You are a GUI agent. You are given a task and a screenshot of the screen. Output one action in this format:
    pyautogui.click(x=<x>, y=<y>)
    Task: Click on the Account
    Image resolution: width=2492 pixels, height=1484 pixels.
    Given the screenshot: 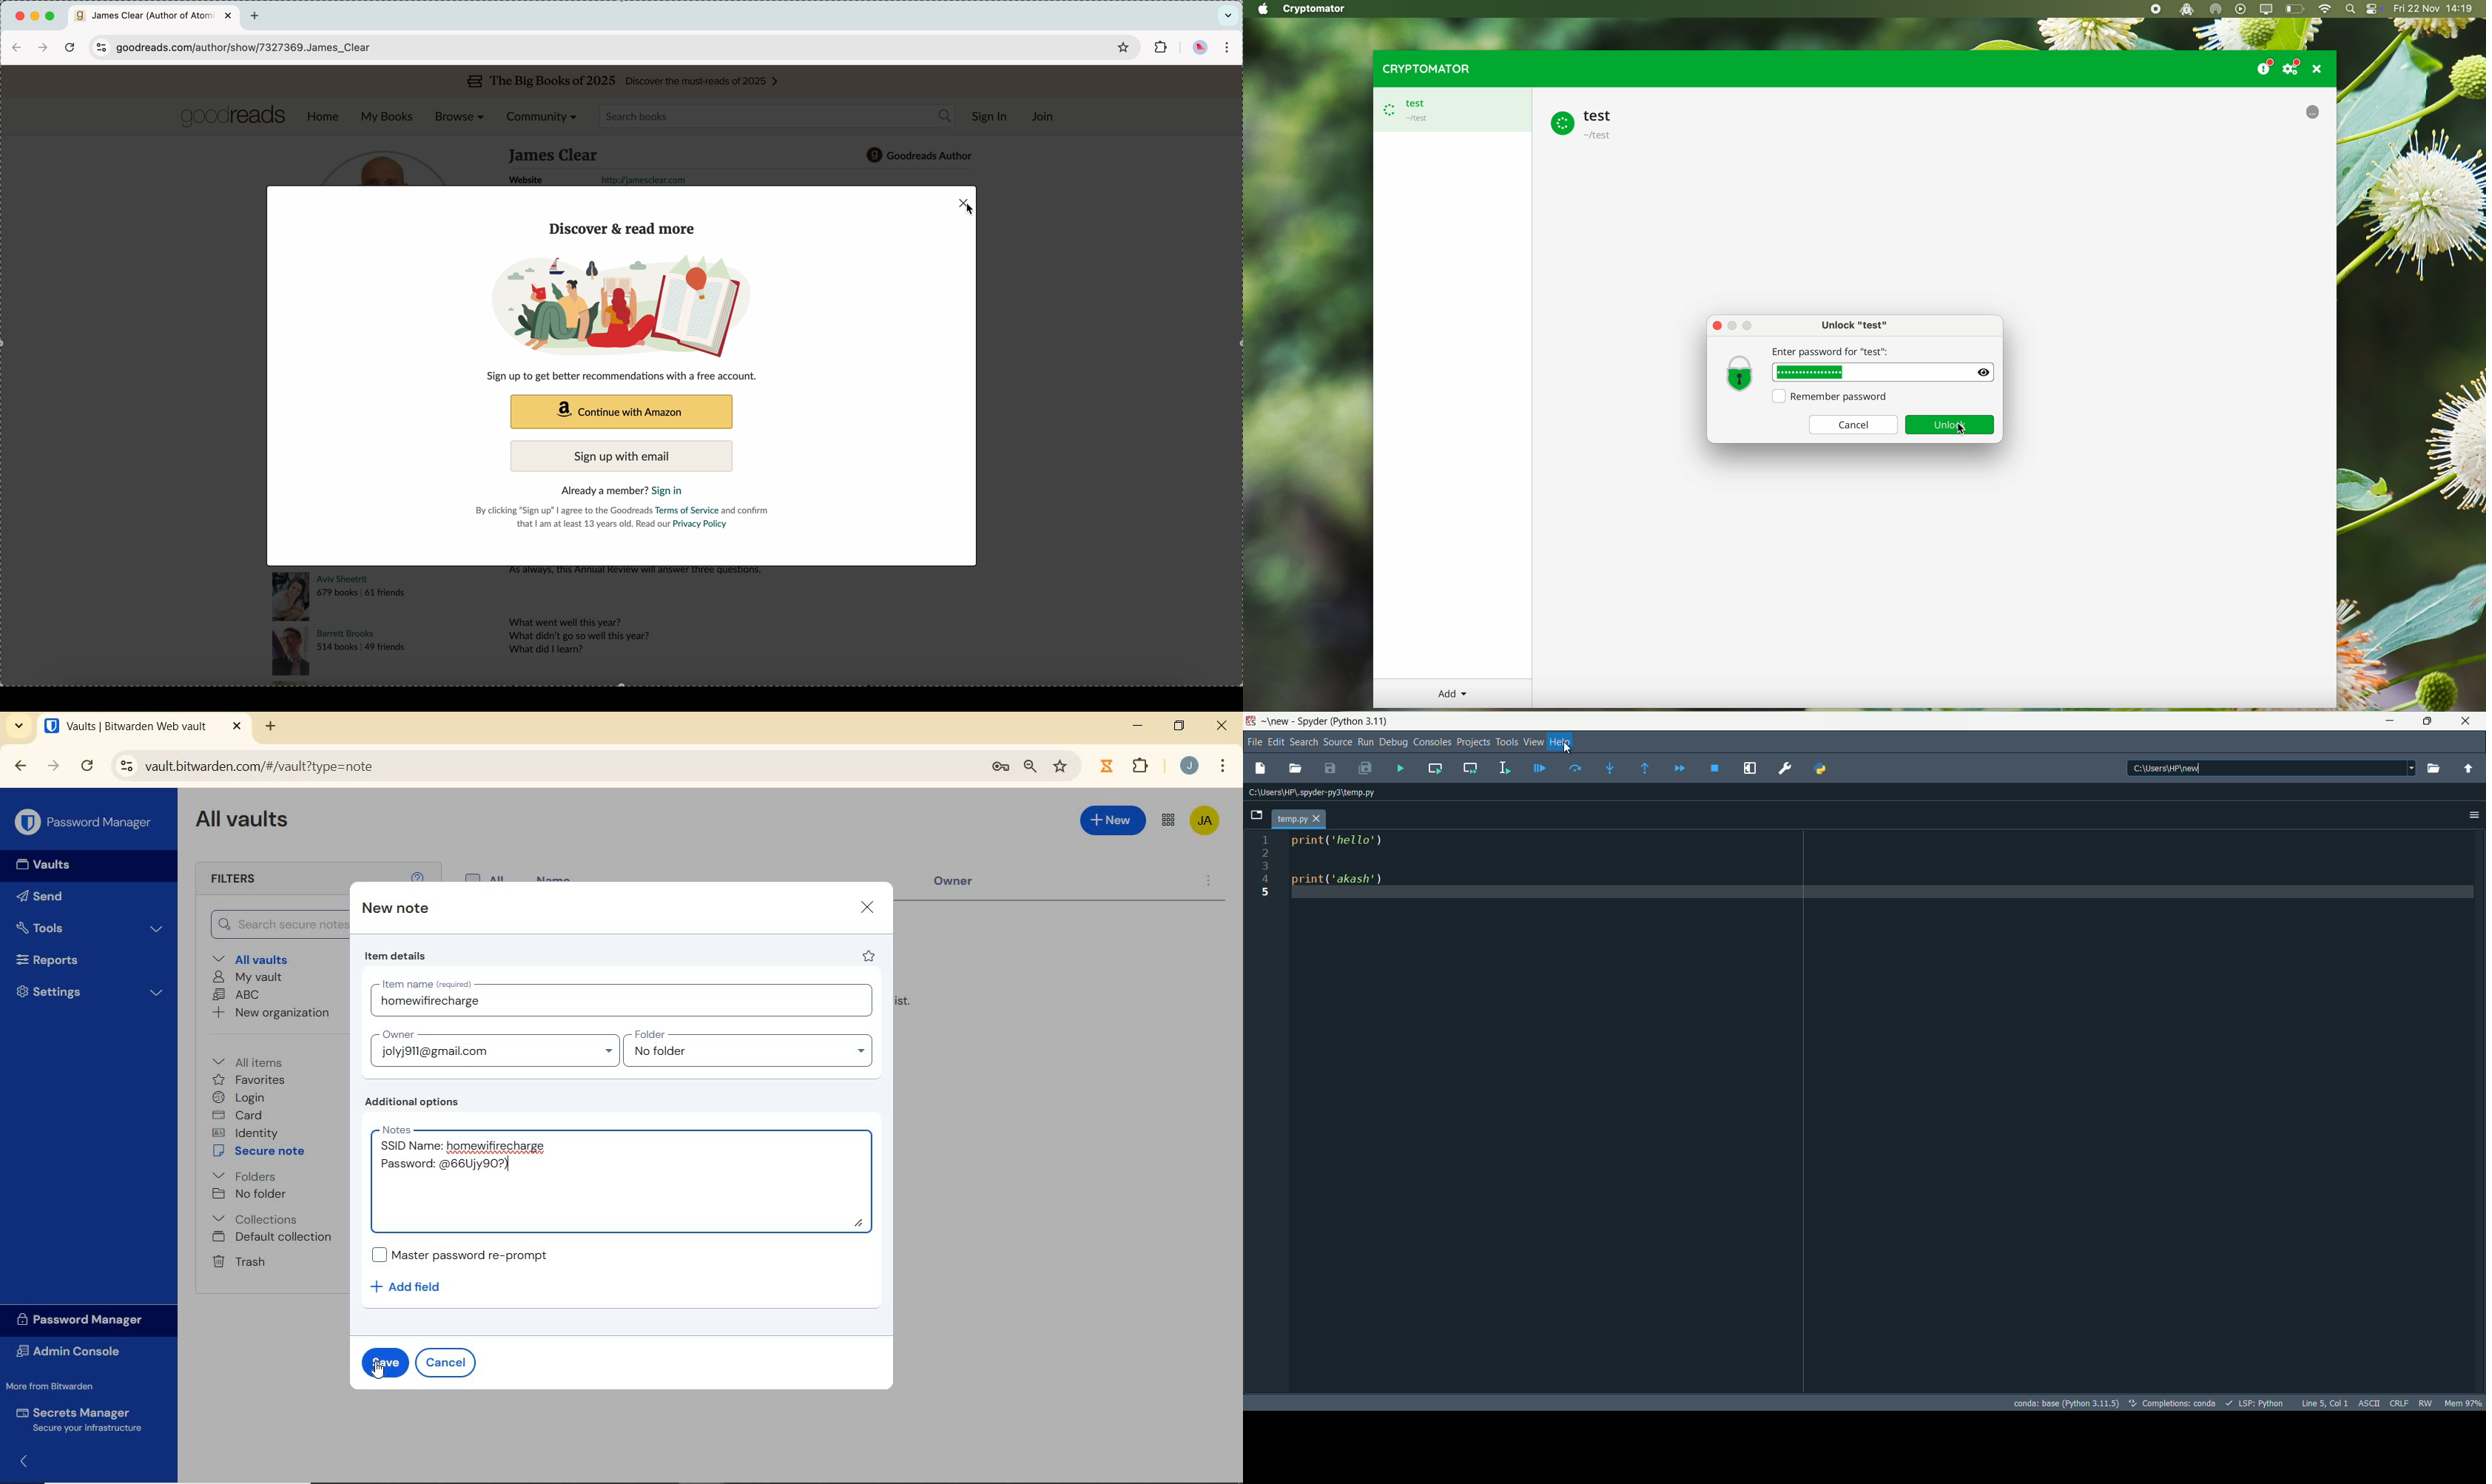 What is the action you would take?
    pyautogui.click(x=1188, y=765)
    